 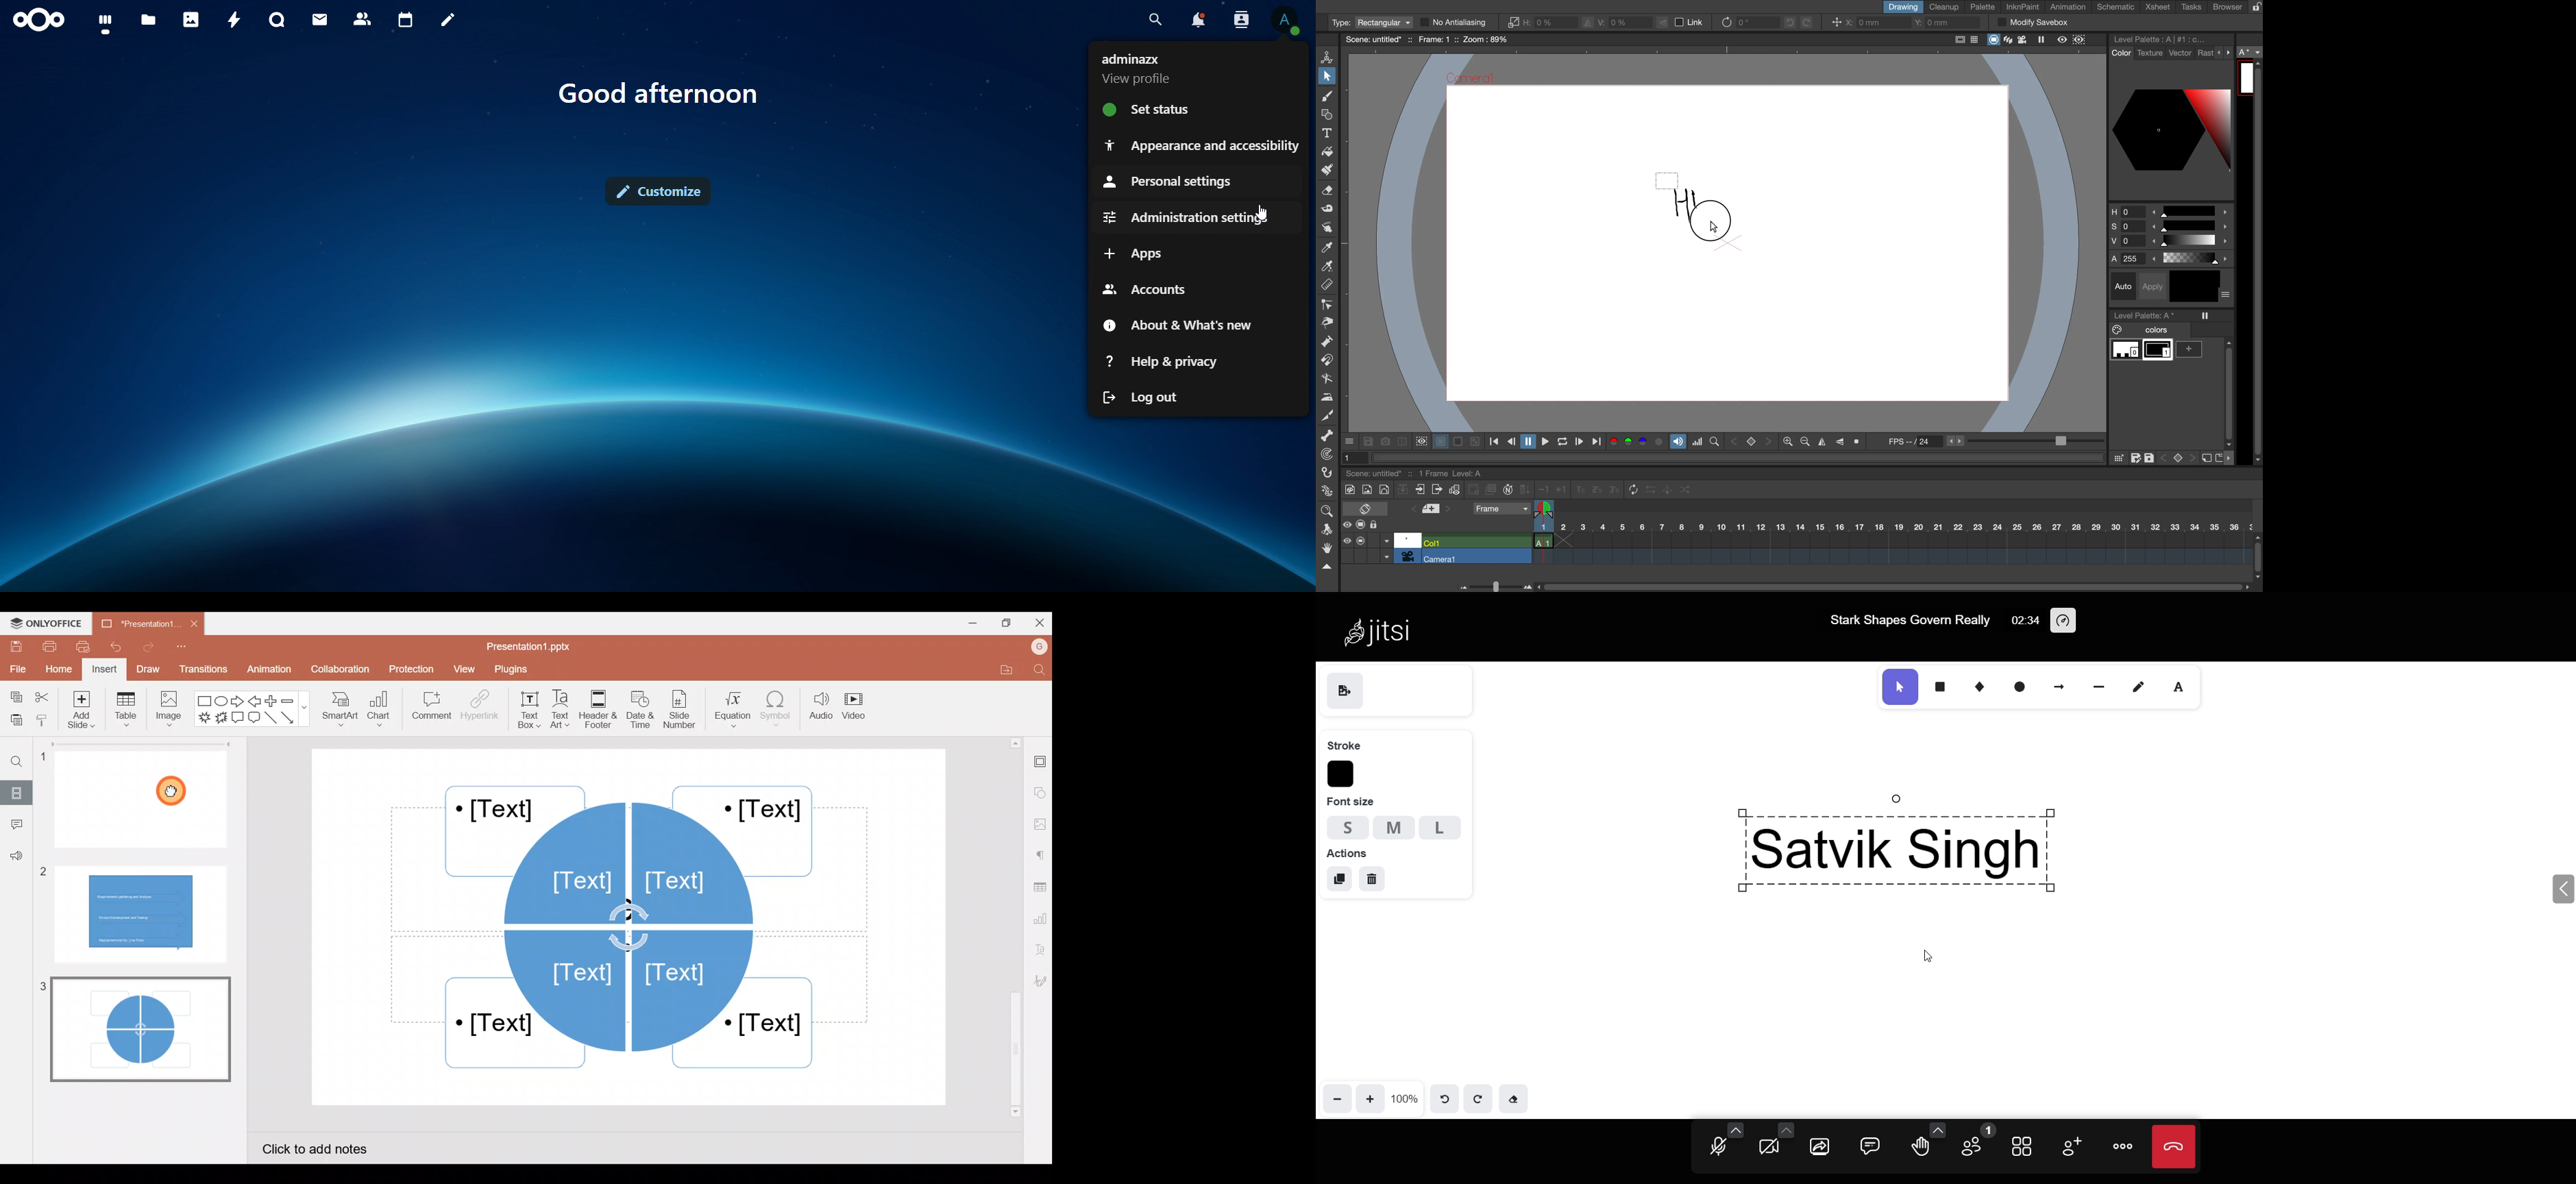 I want to click on Rounded Rectangular callout, so click(x=254, y=719).